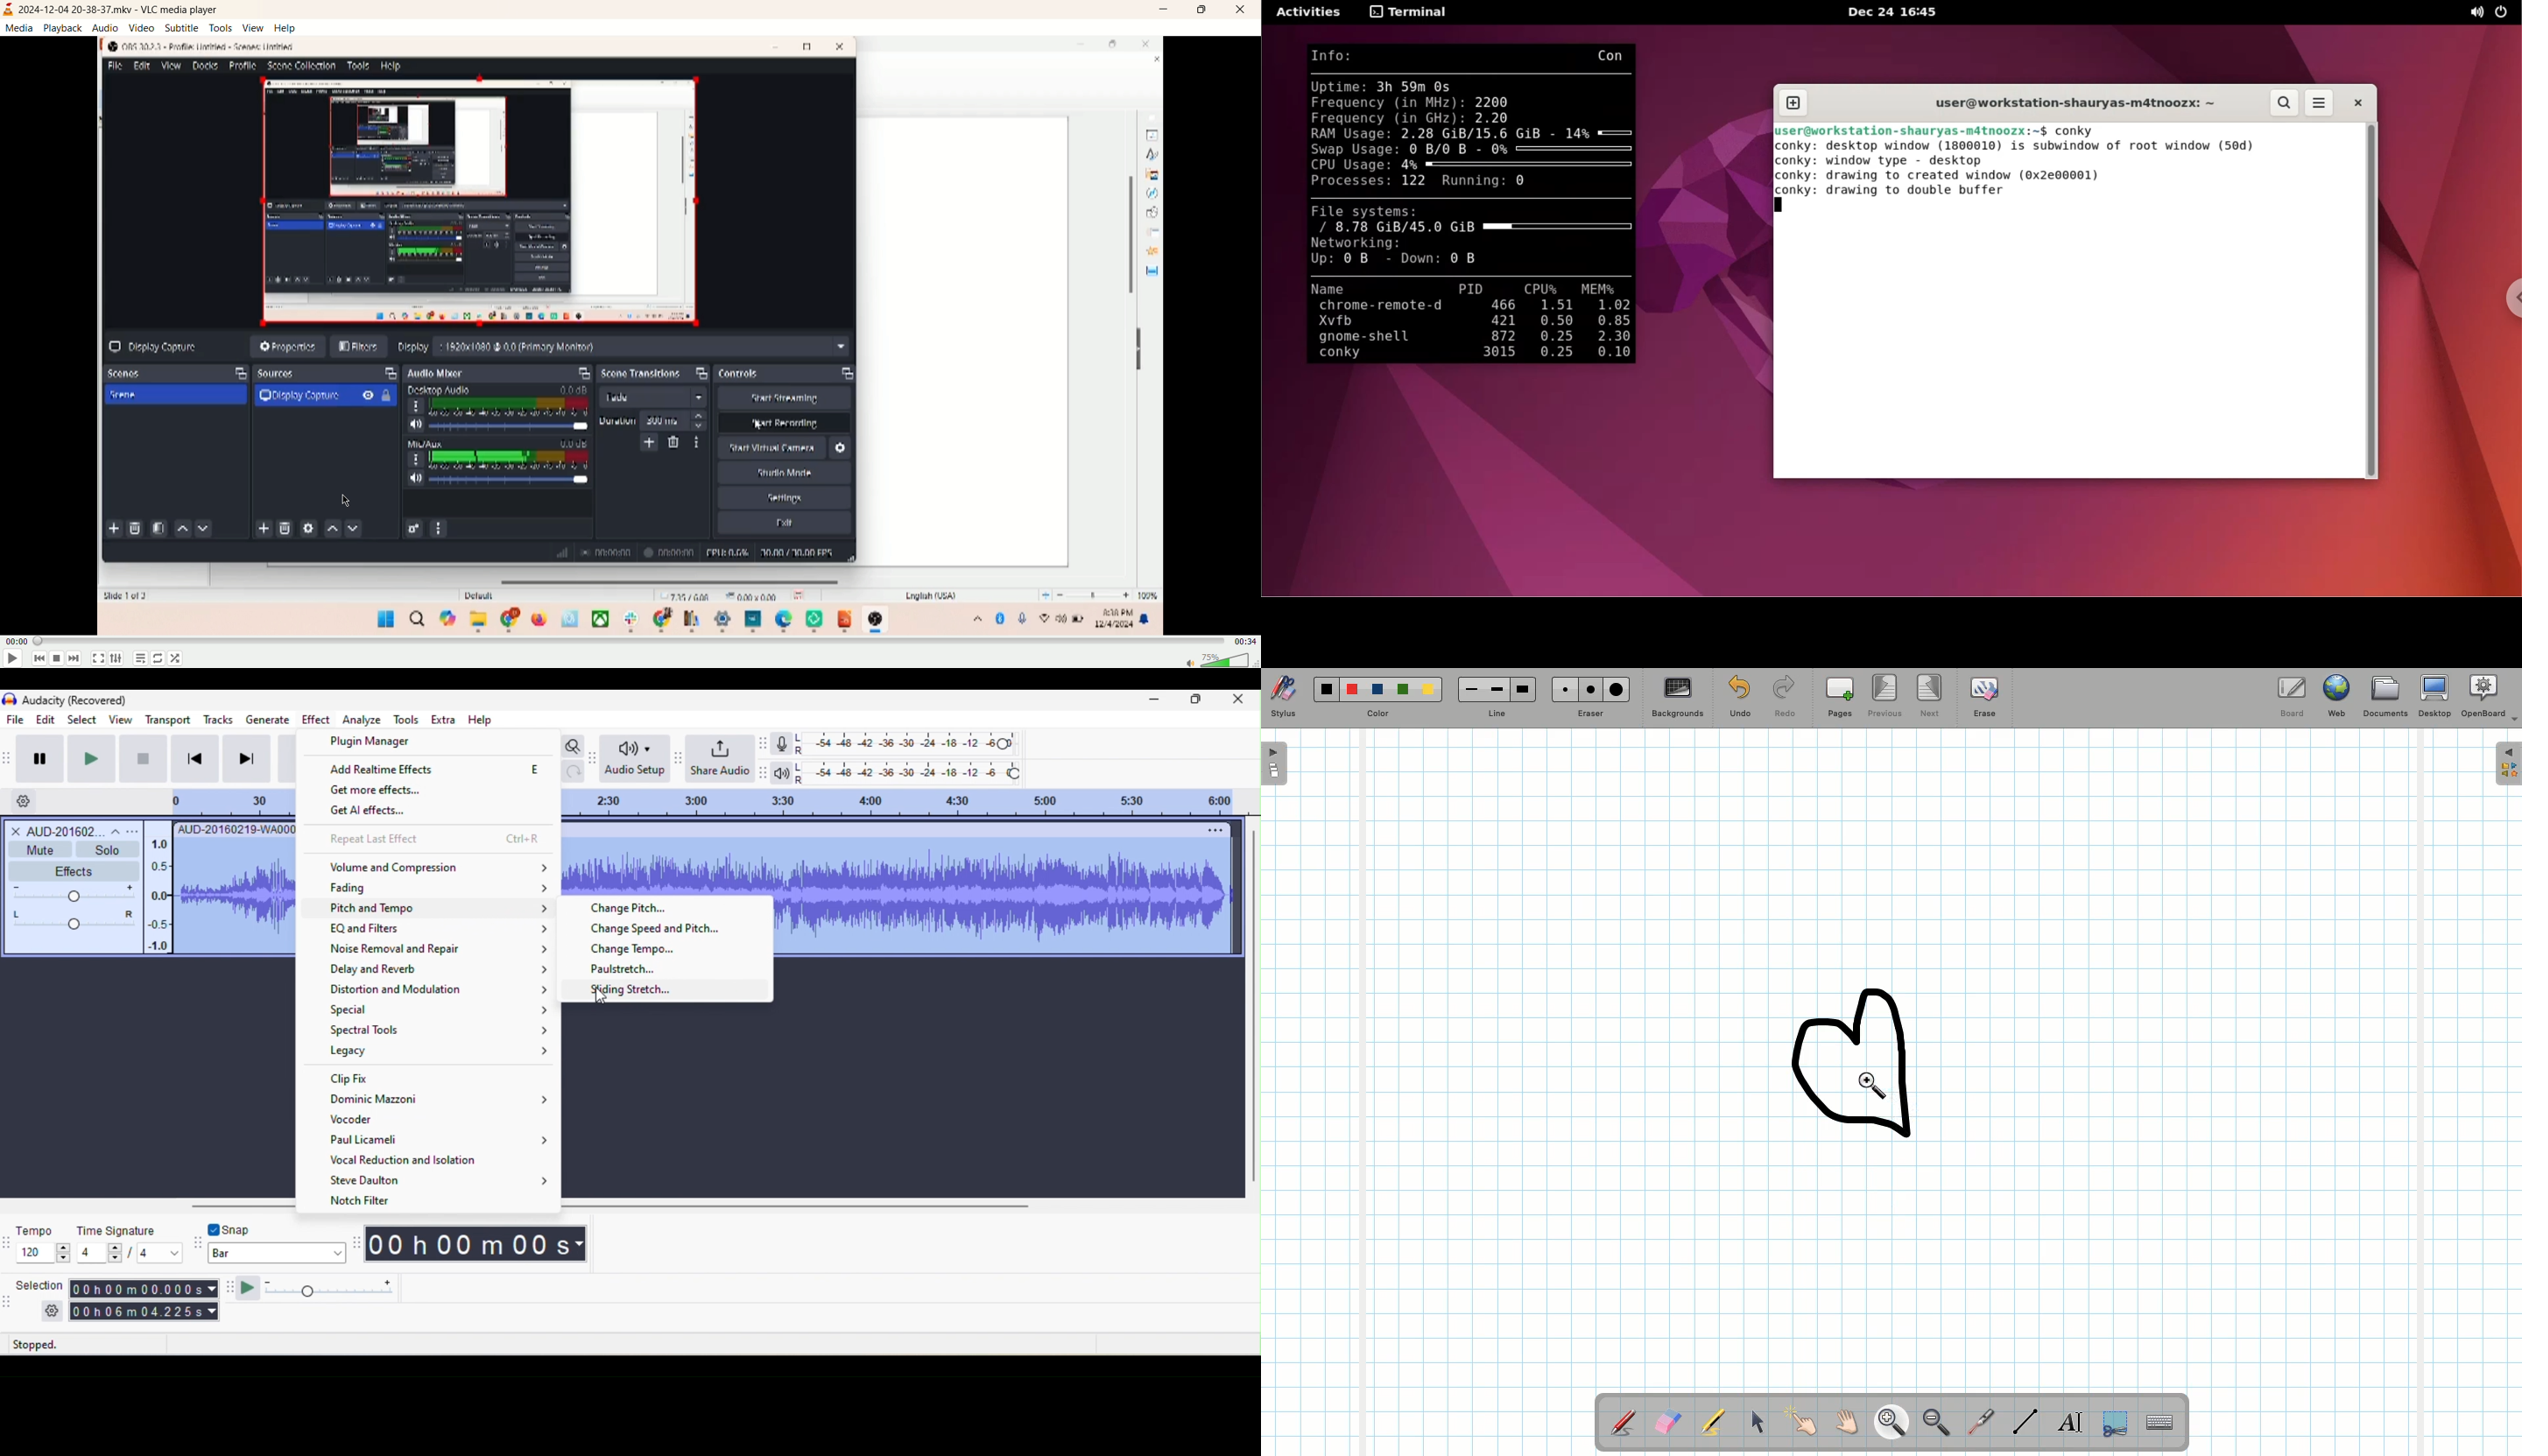 This screenshot has height=1456, width=2548. I want to click on volume bar, so click(1228, 661).